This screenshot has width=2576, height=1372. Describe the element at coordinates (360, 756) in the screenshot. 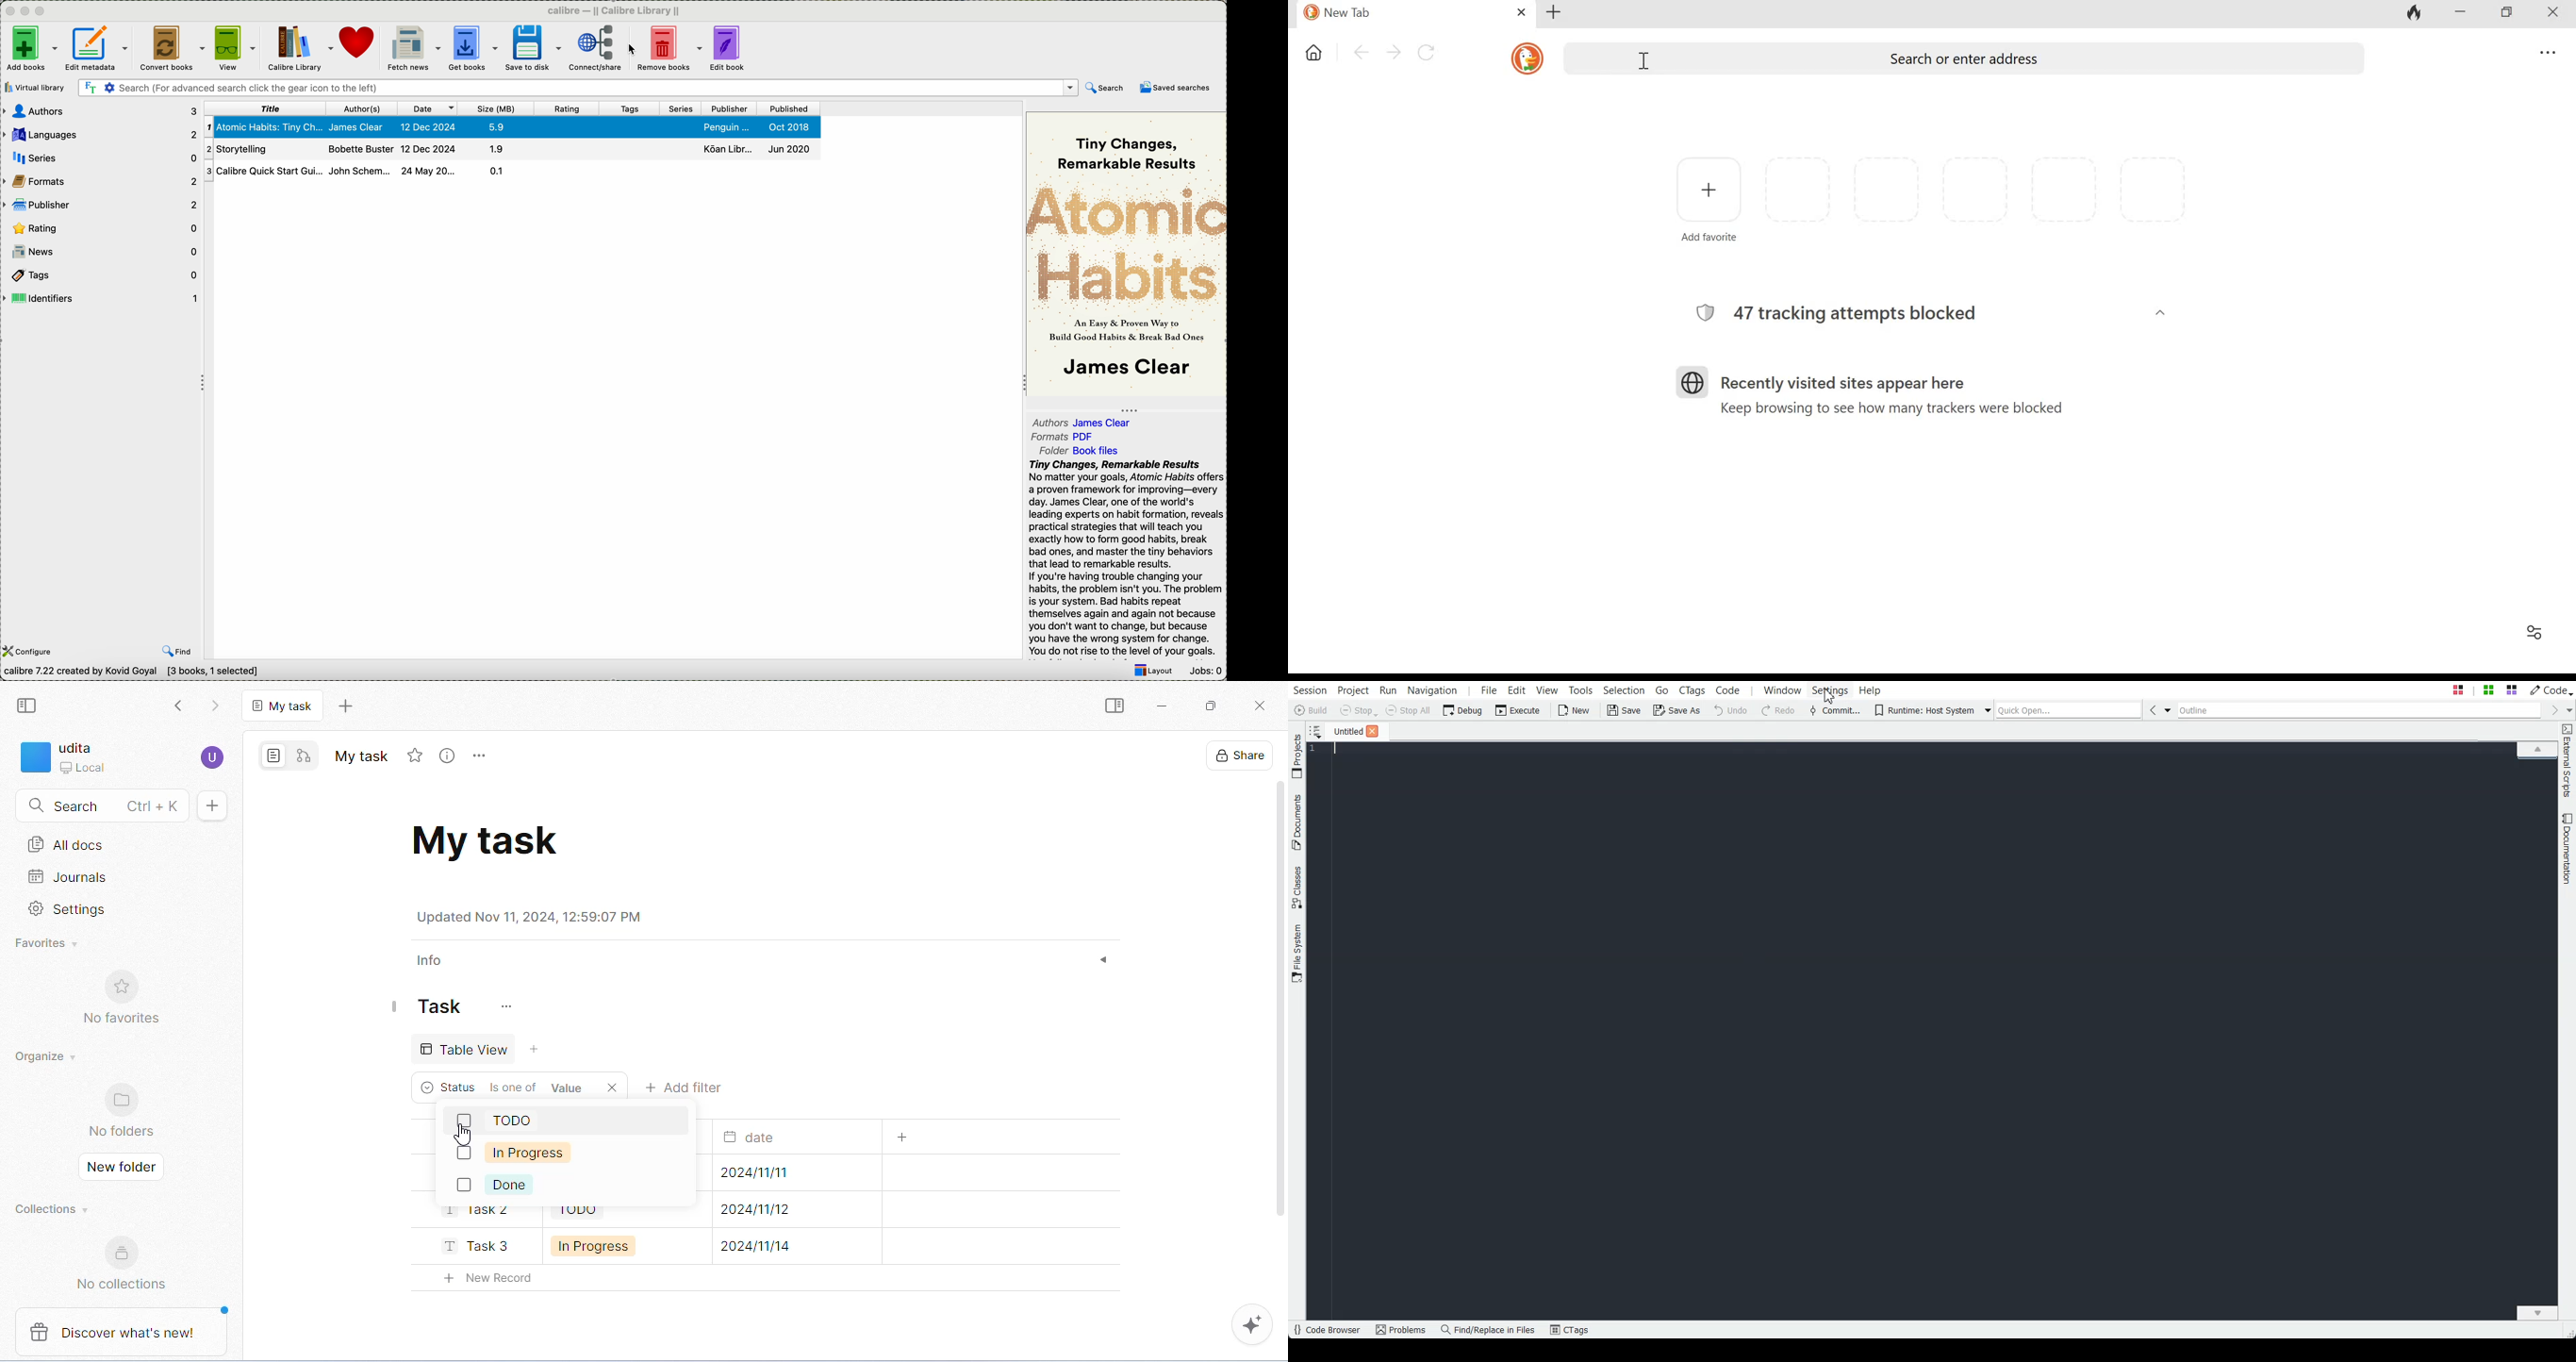

I see `tab name` at that location.